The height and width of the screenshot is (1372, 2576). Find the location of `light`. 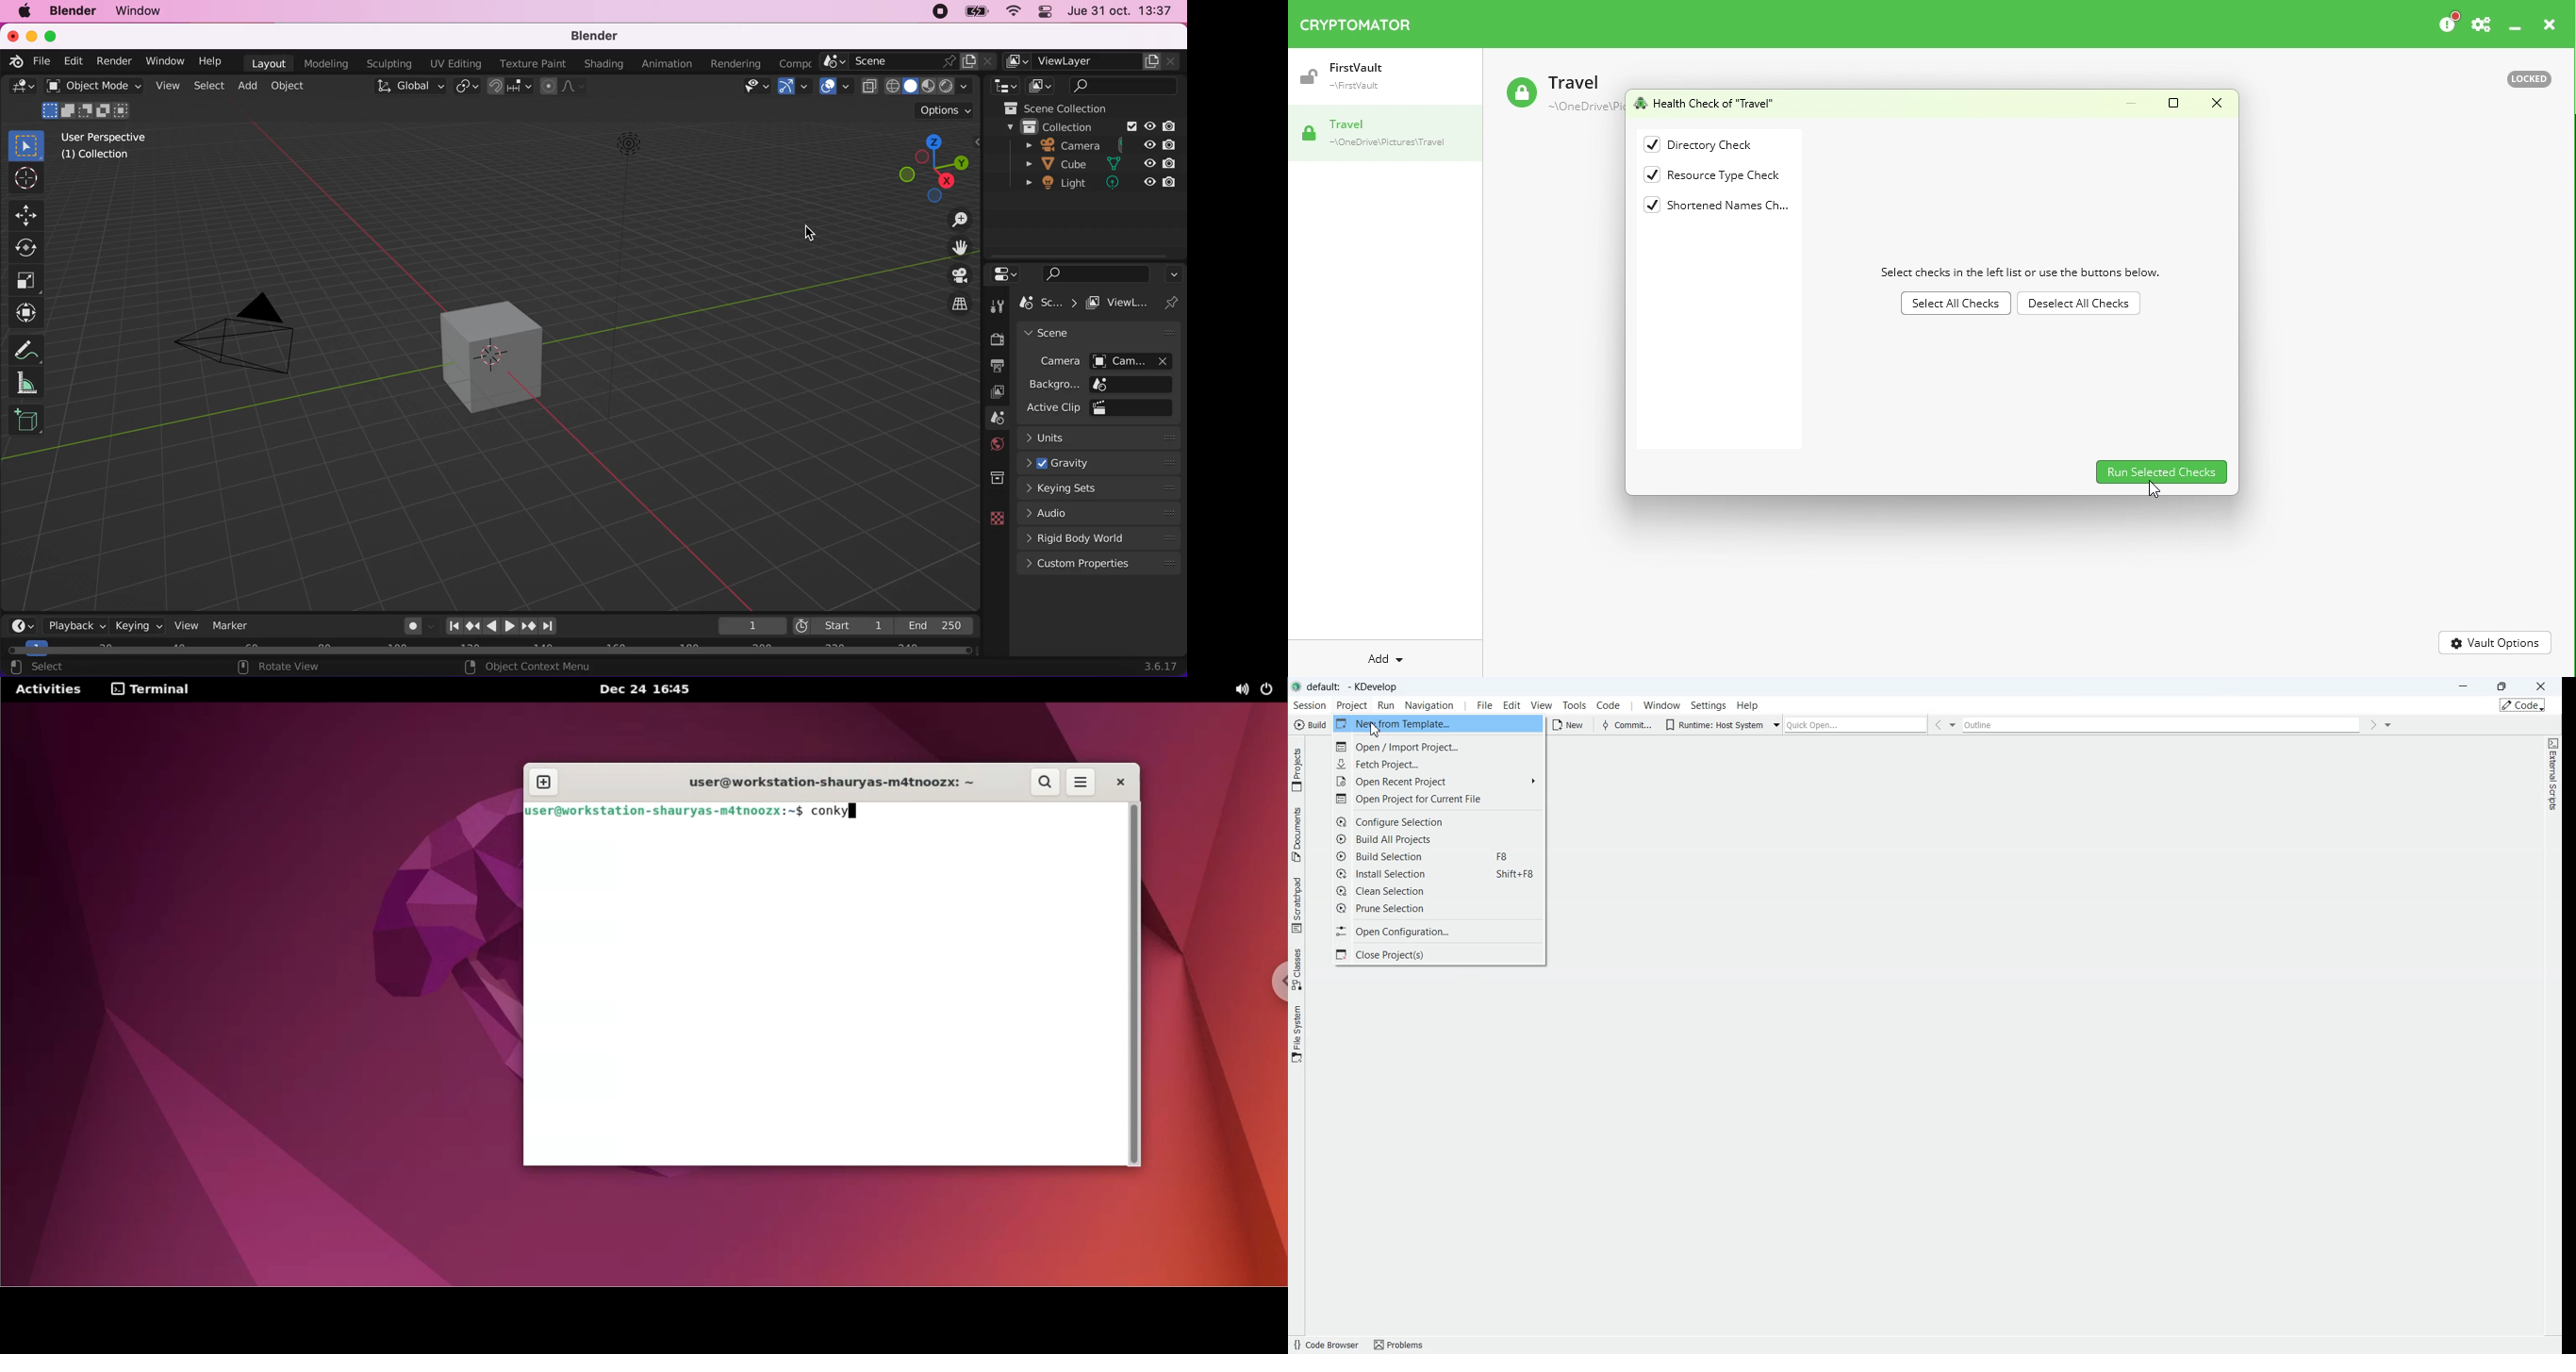

light is located at coordinates (625, 211).